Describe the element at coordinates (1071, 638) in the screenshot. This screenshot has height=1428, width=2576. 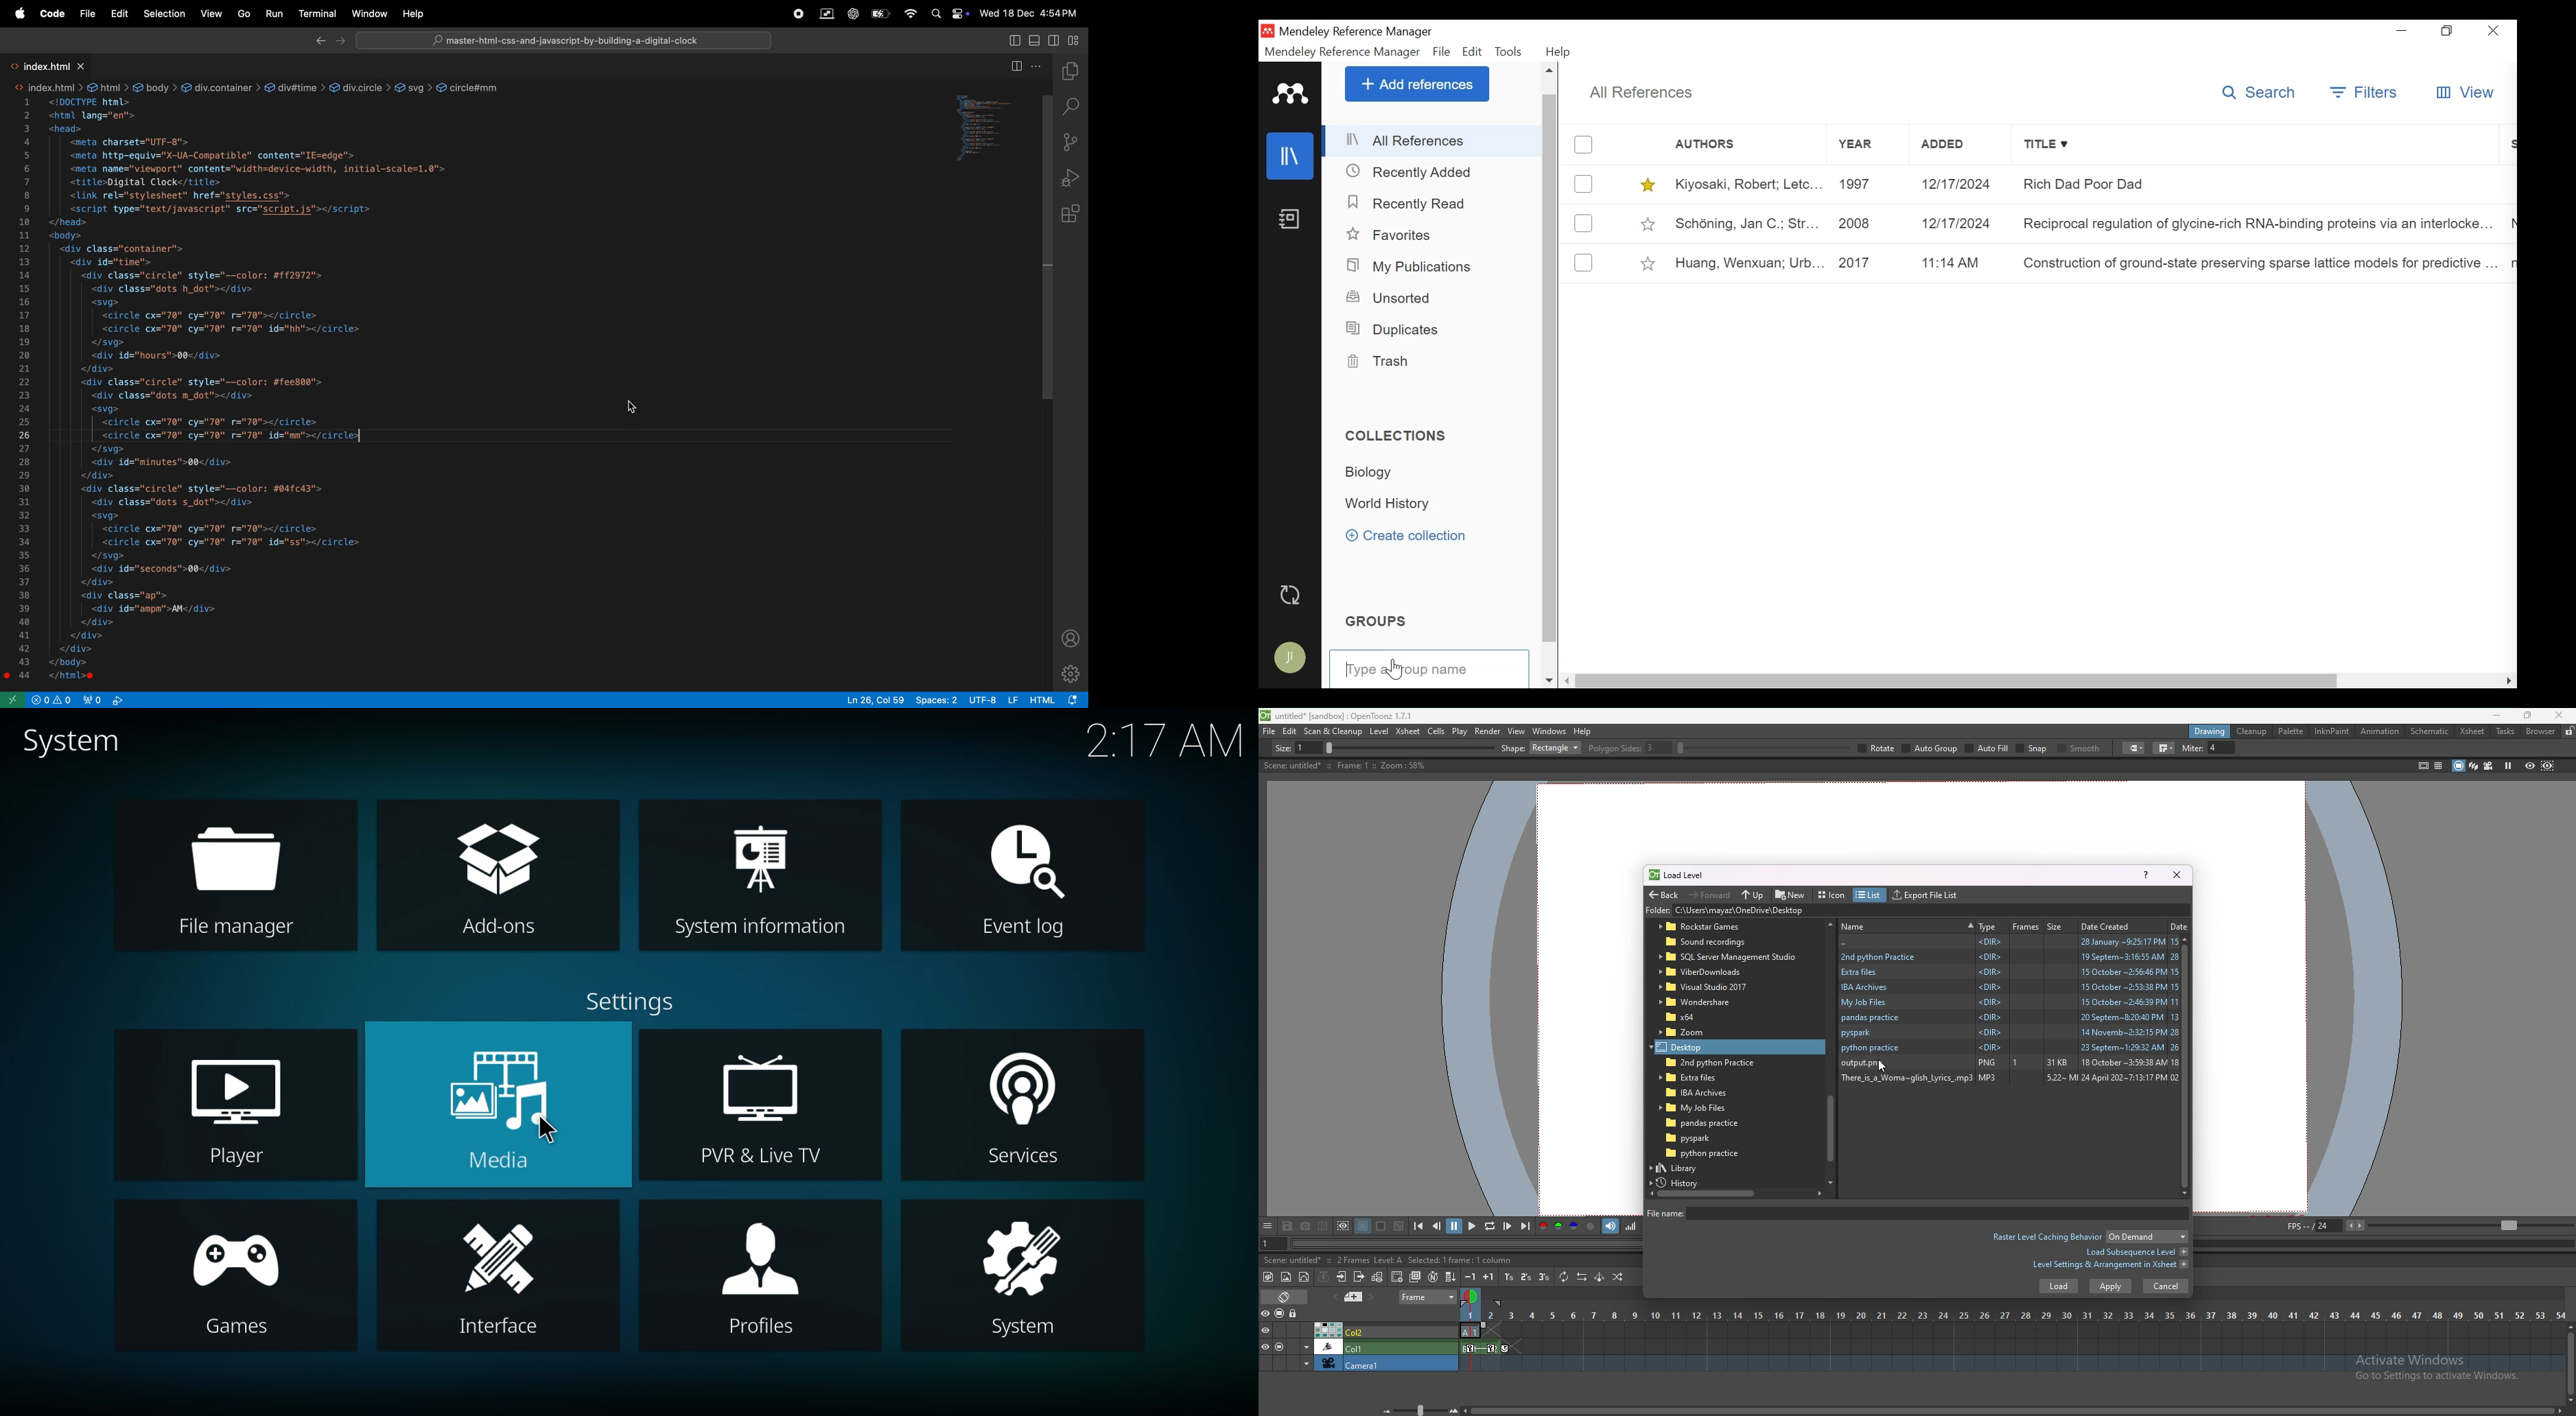
I see `profile` at that location.